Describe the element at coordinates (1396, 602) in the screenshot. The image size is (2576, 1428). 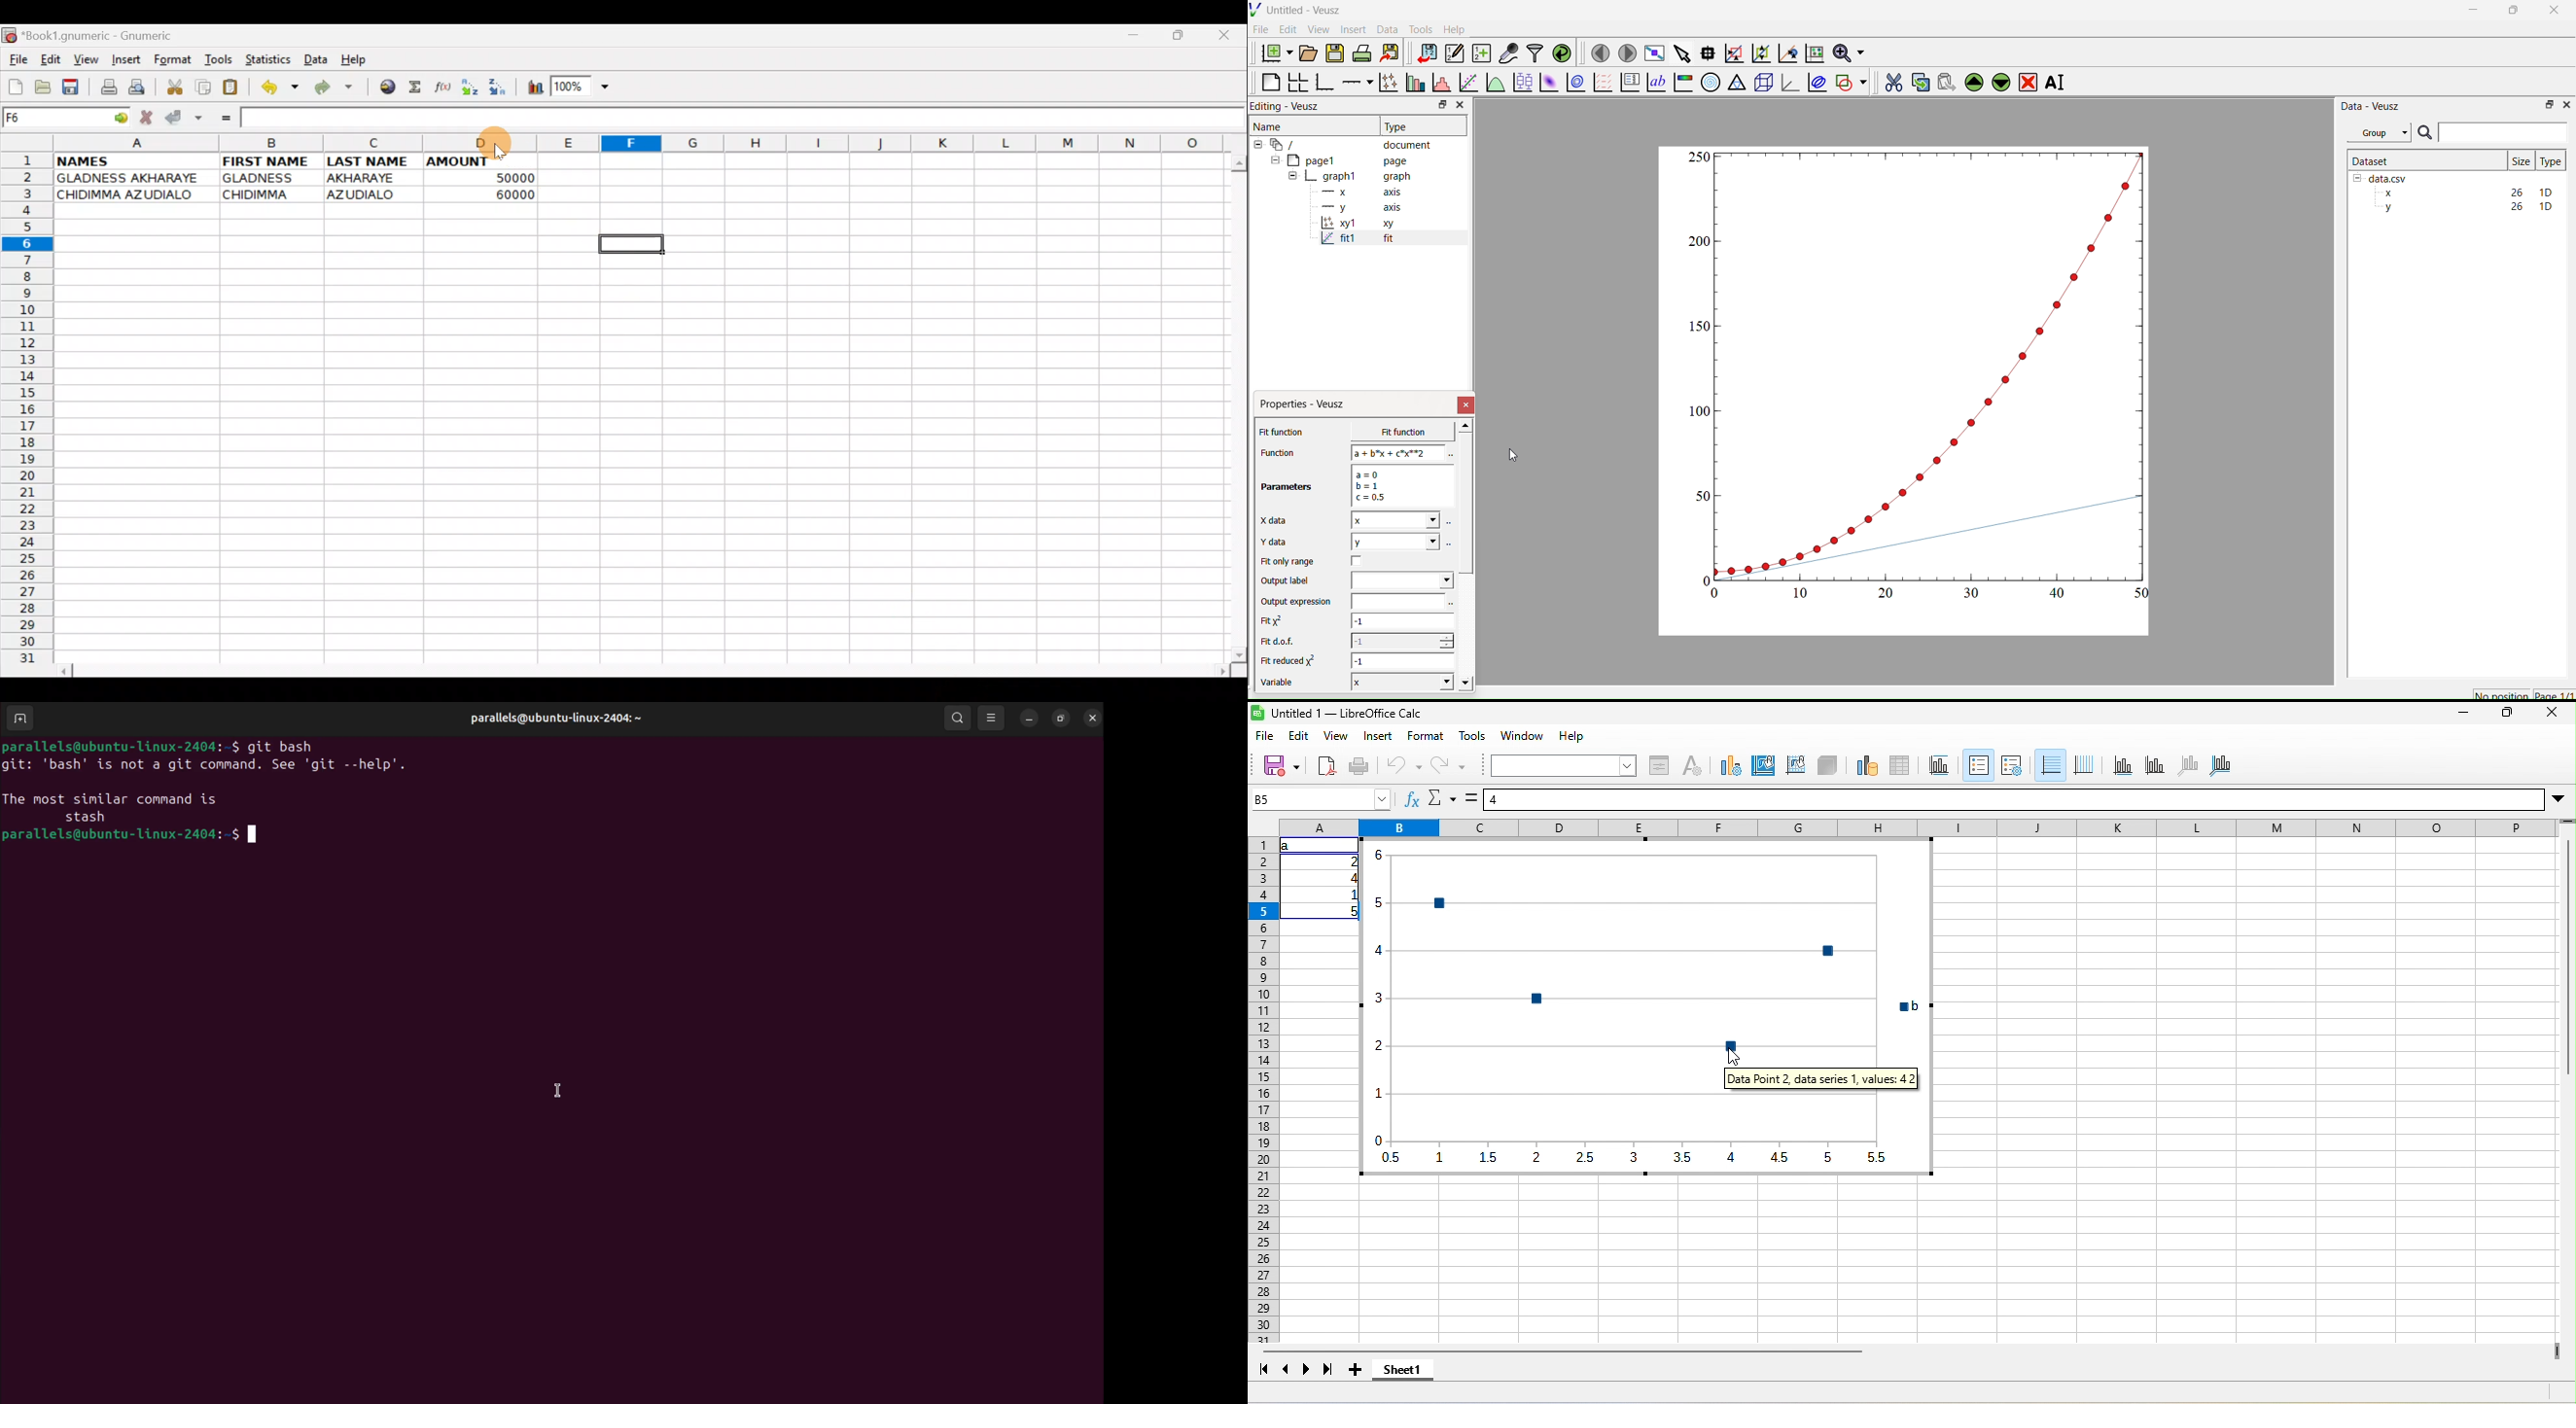
I see `input ` at that location.